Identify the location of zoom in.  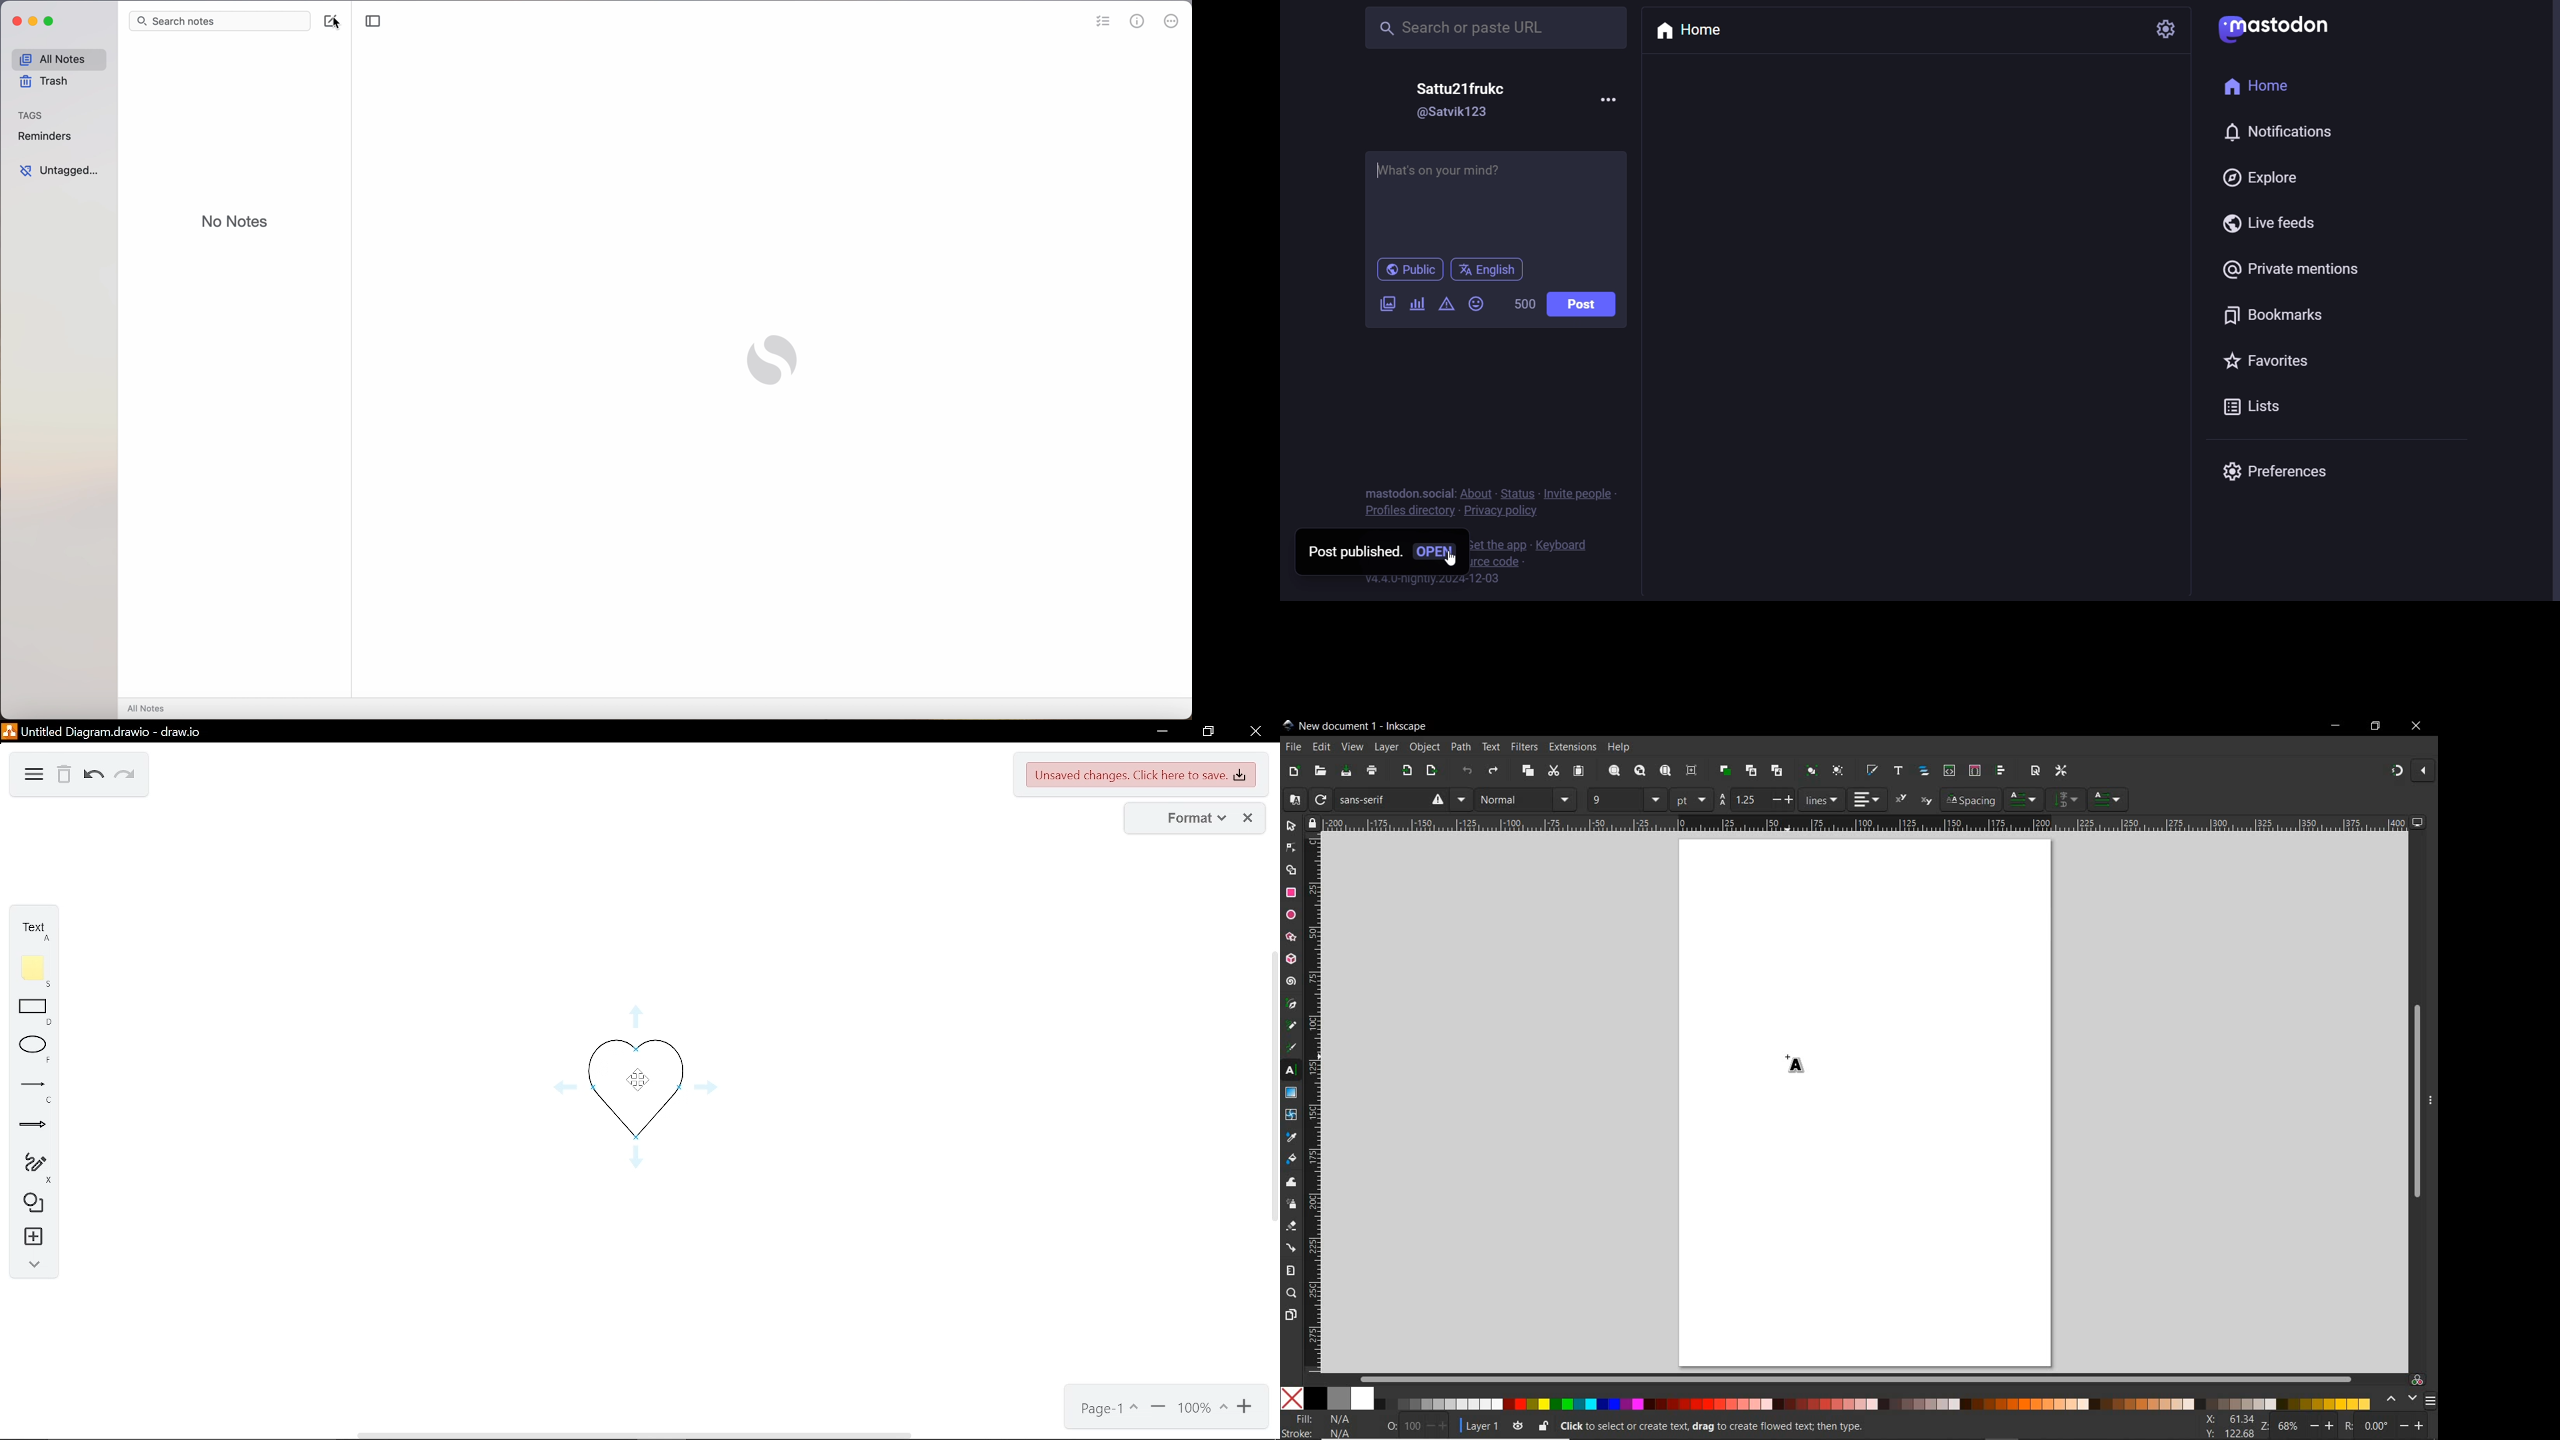
(1246, 1407).